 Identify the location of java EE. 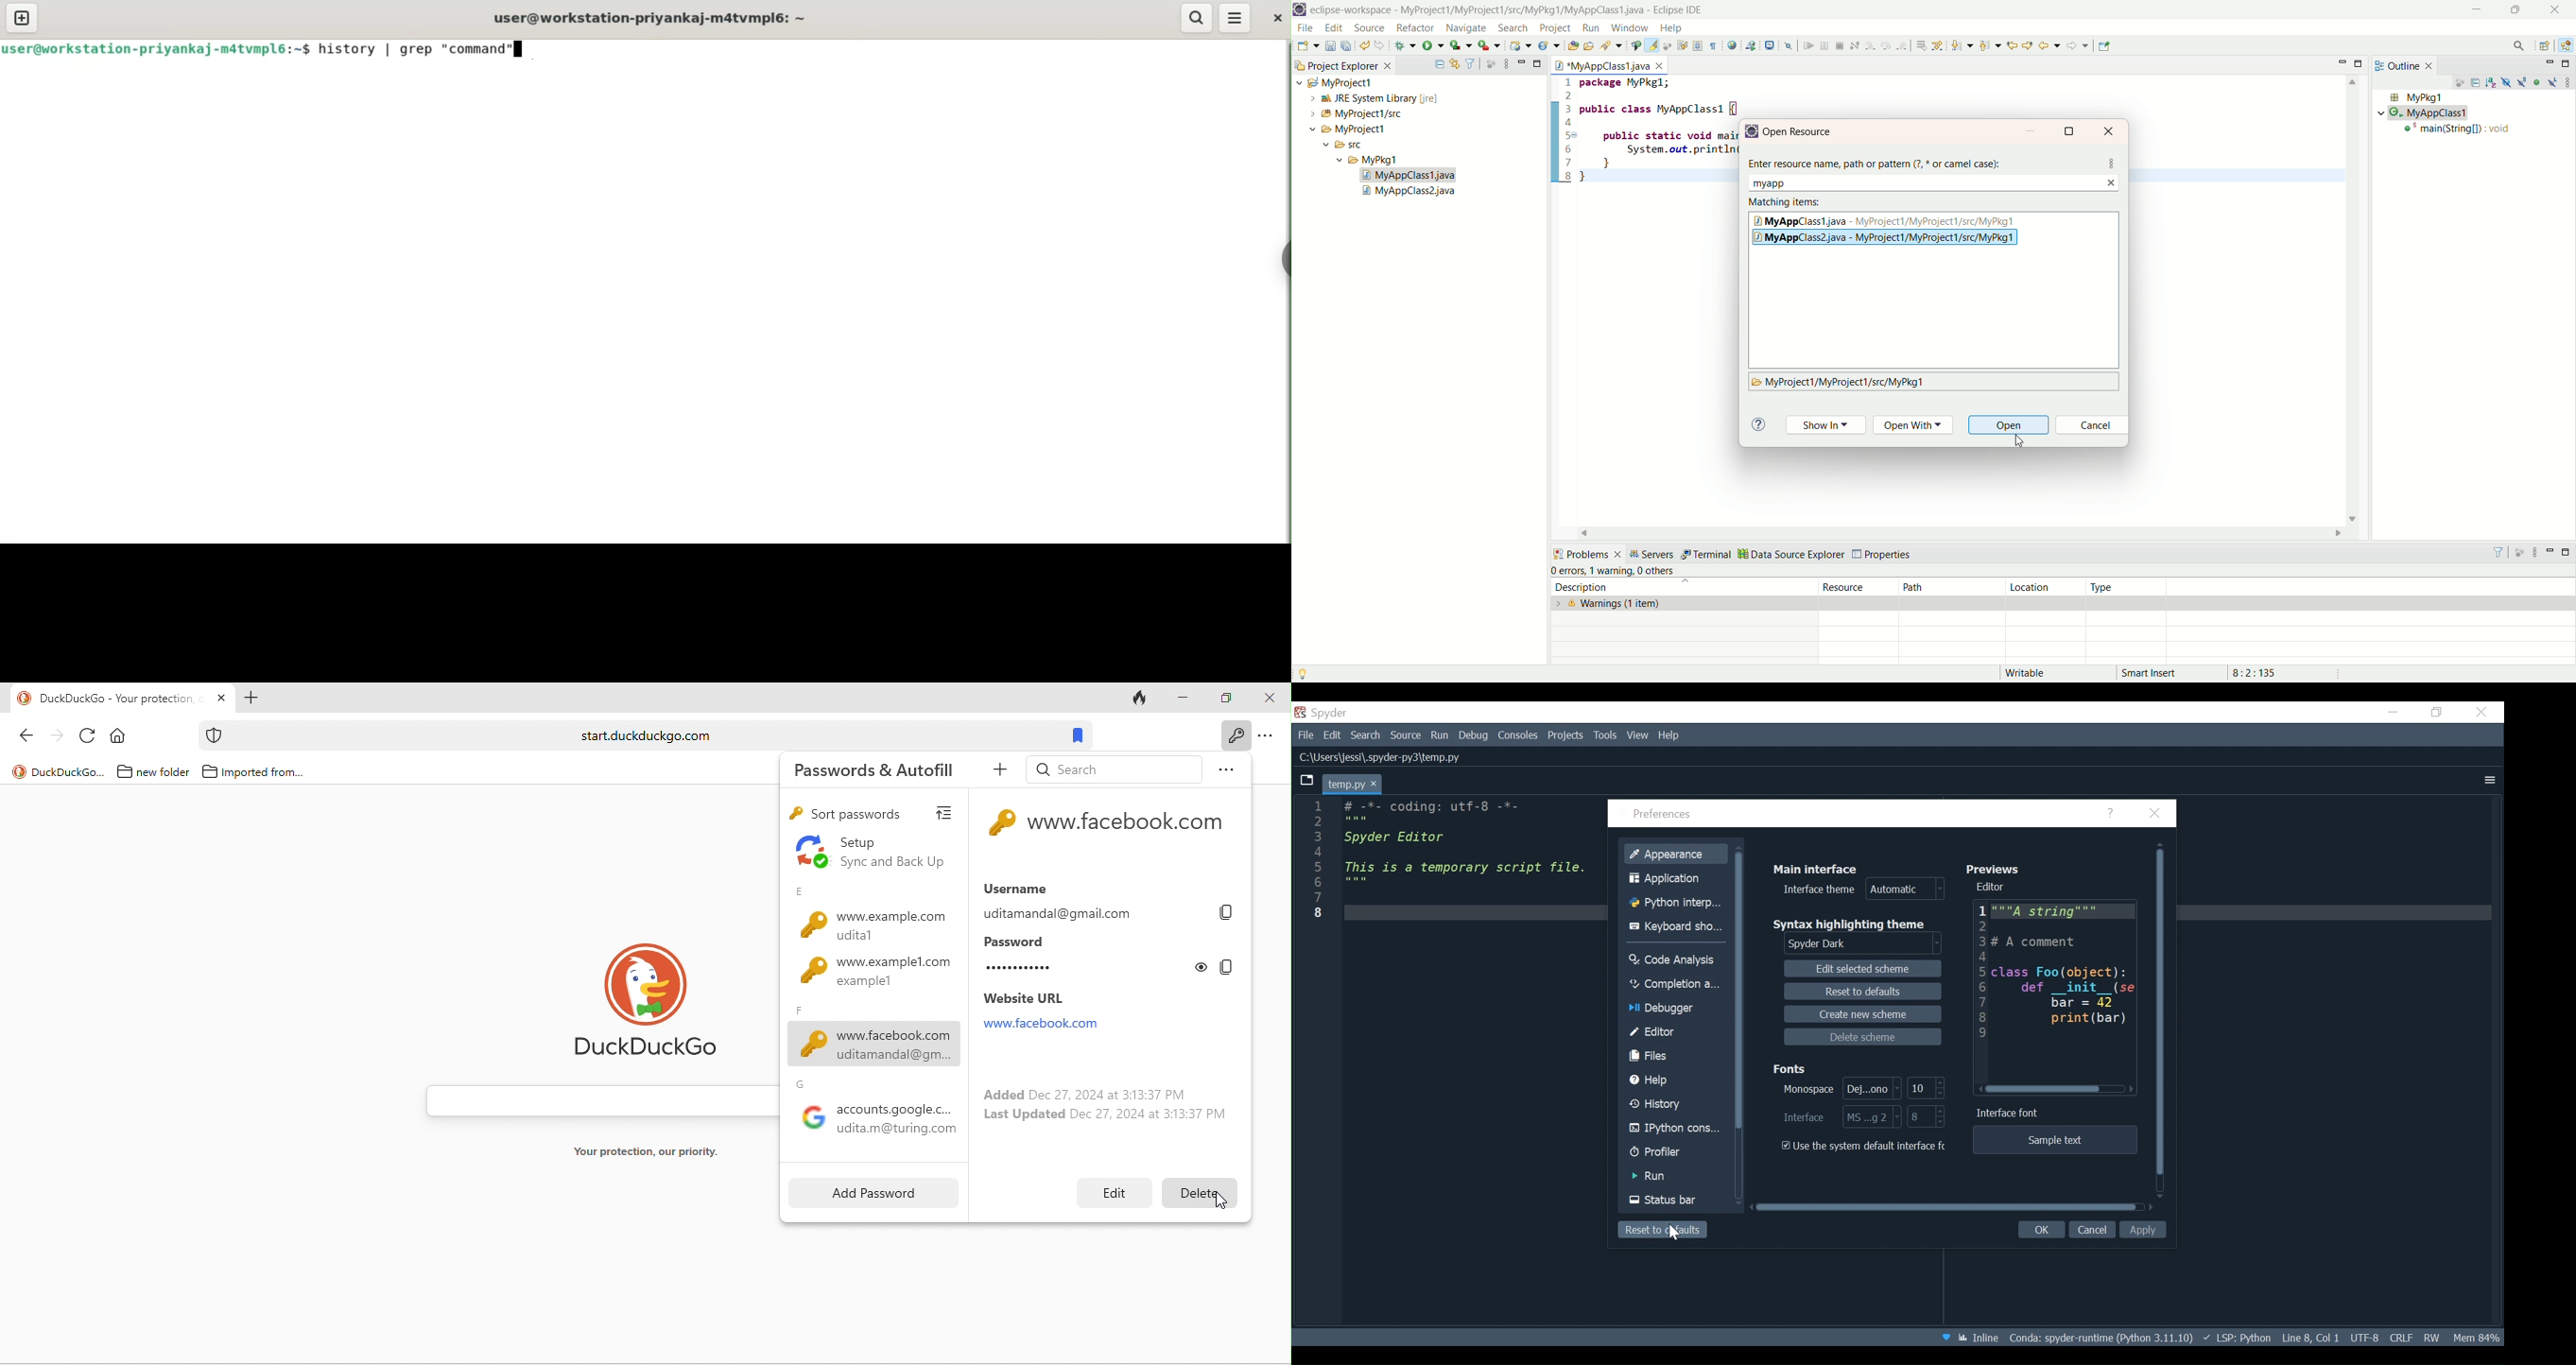
(2567, 44).